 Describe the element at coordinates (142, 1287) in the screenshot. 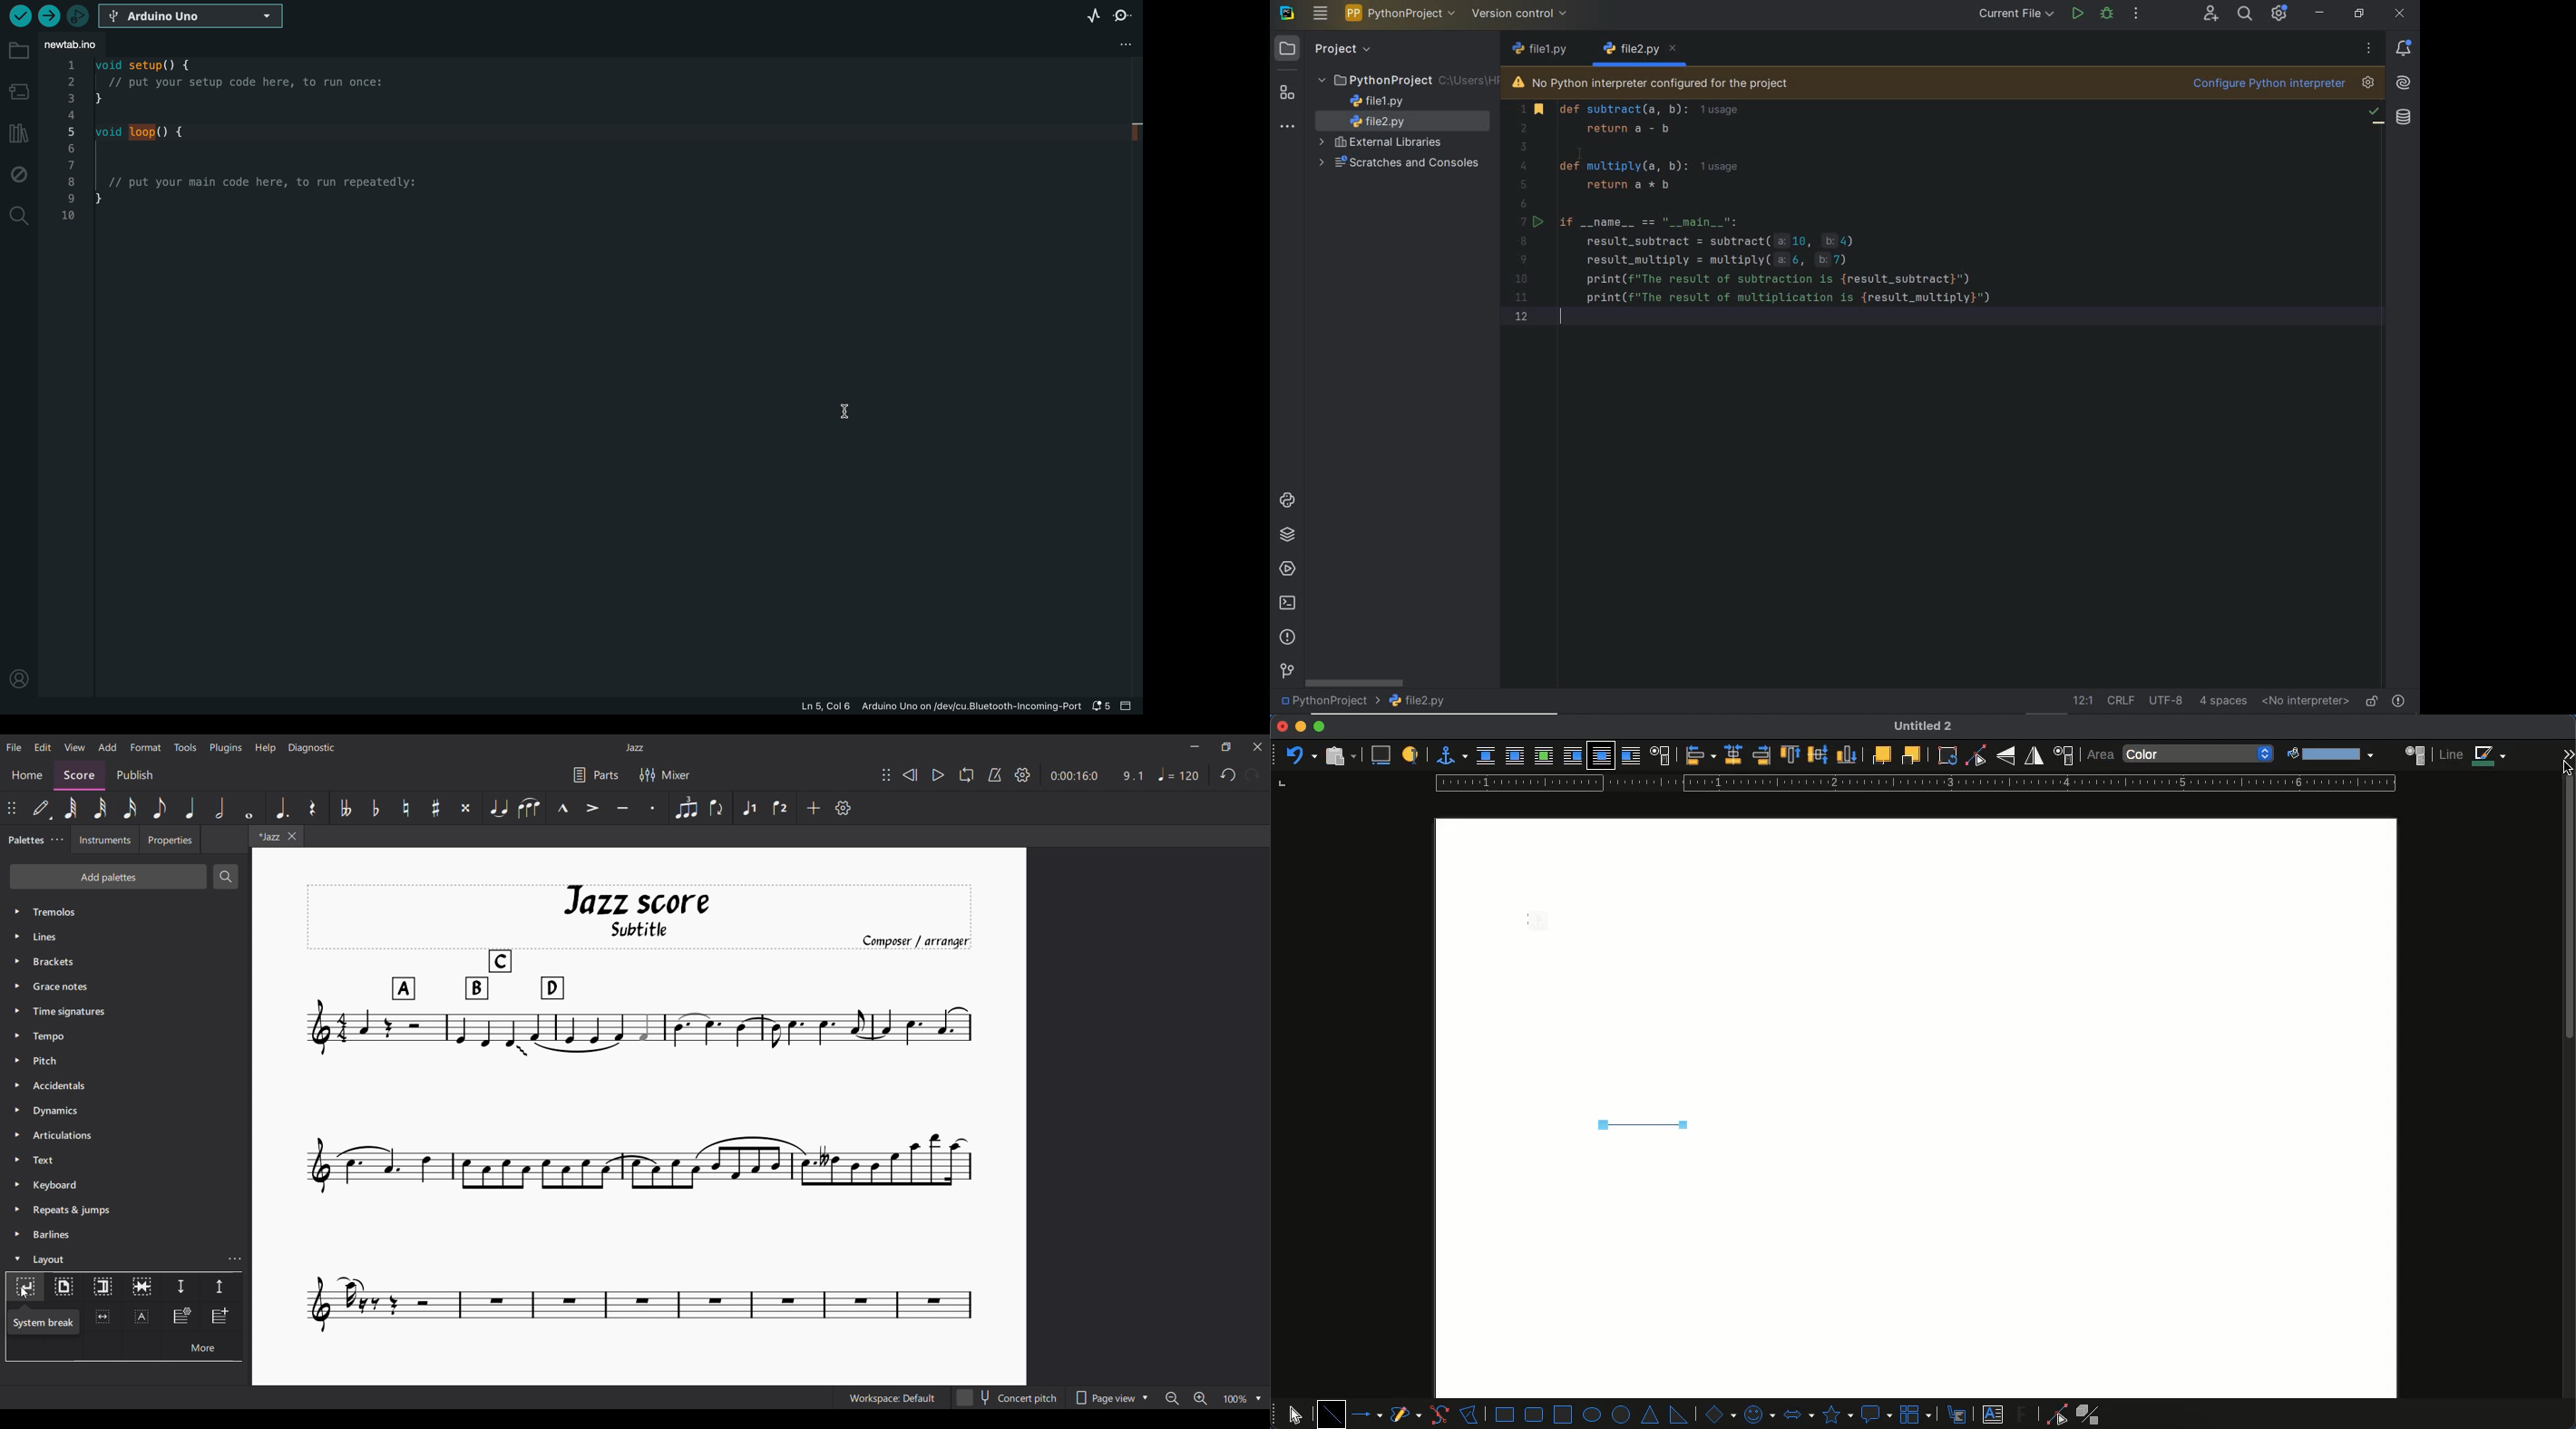

I see `Keep measures on the same system` at that location.